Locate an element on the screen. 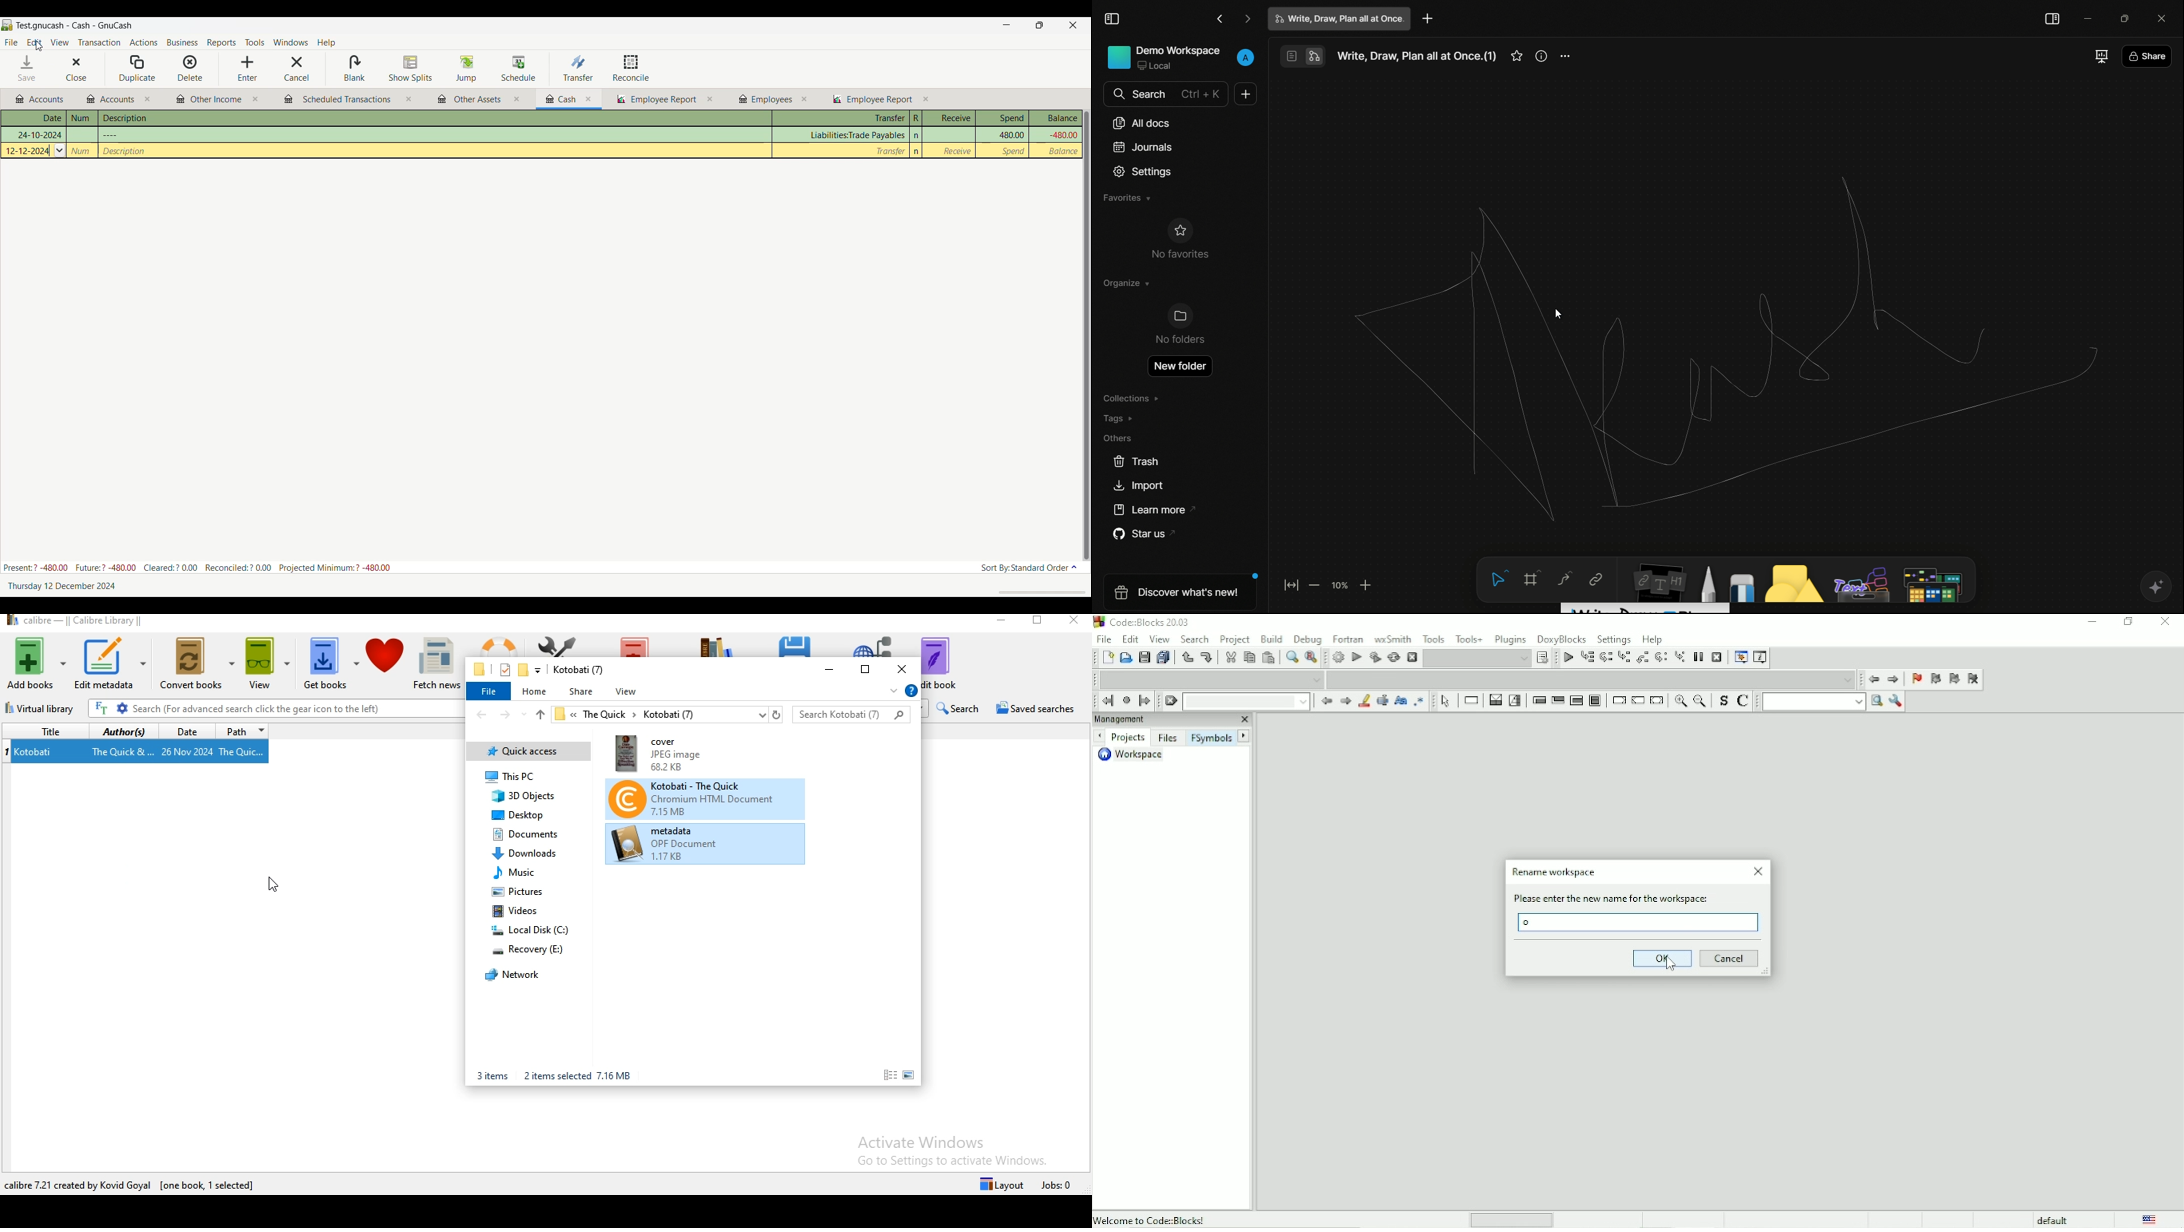 This screenshot has width=2184, height=1232. learn more is located at coordinates (1148, 511).